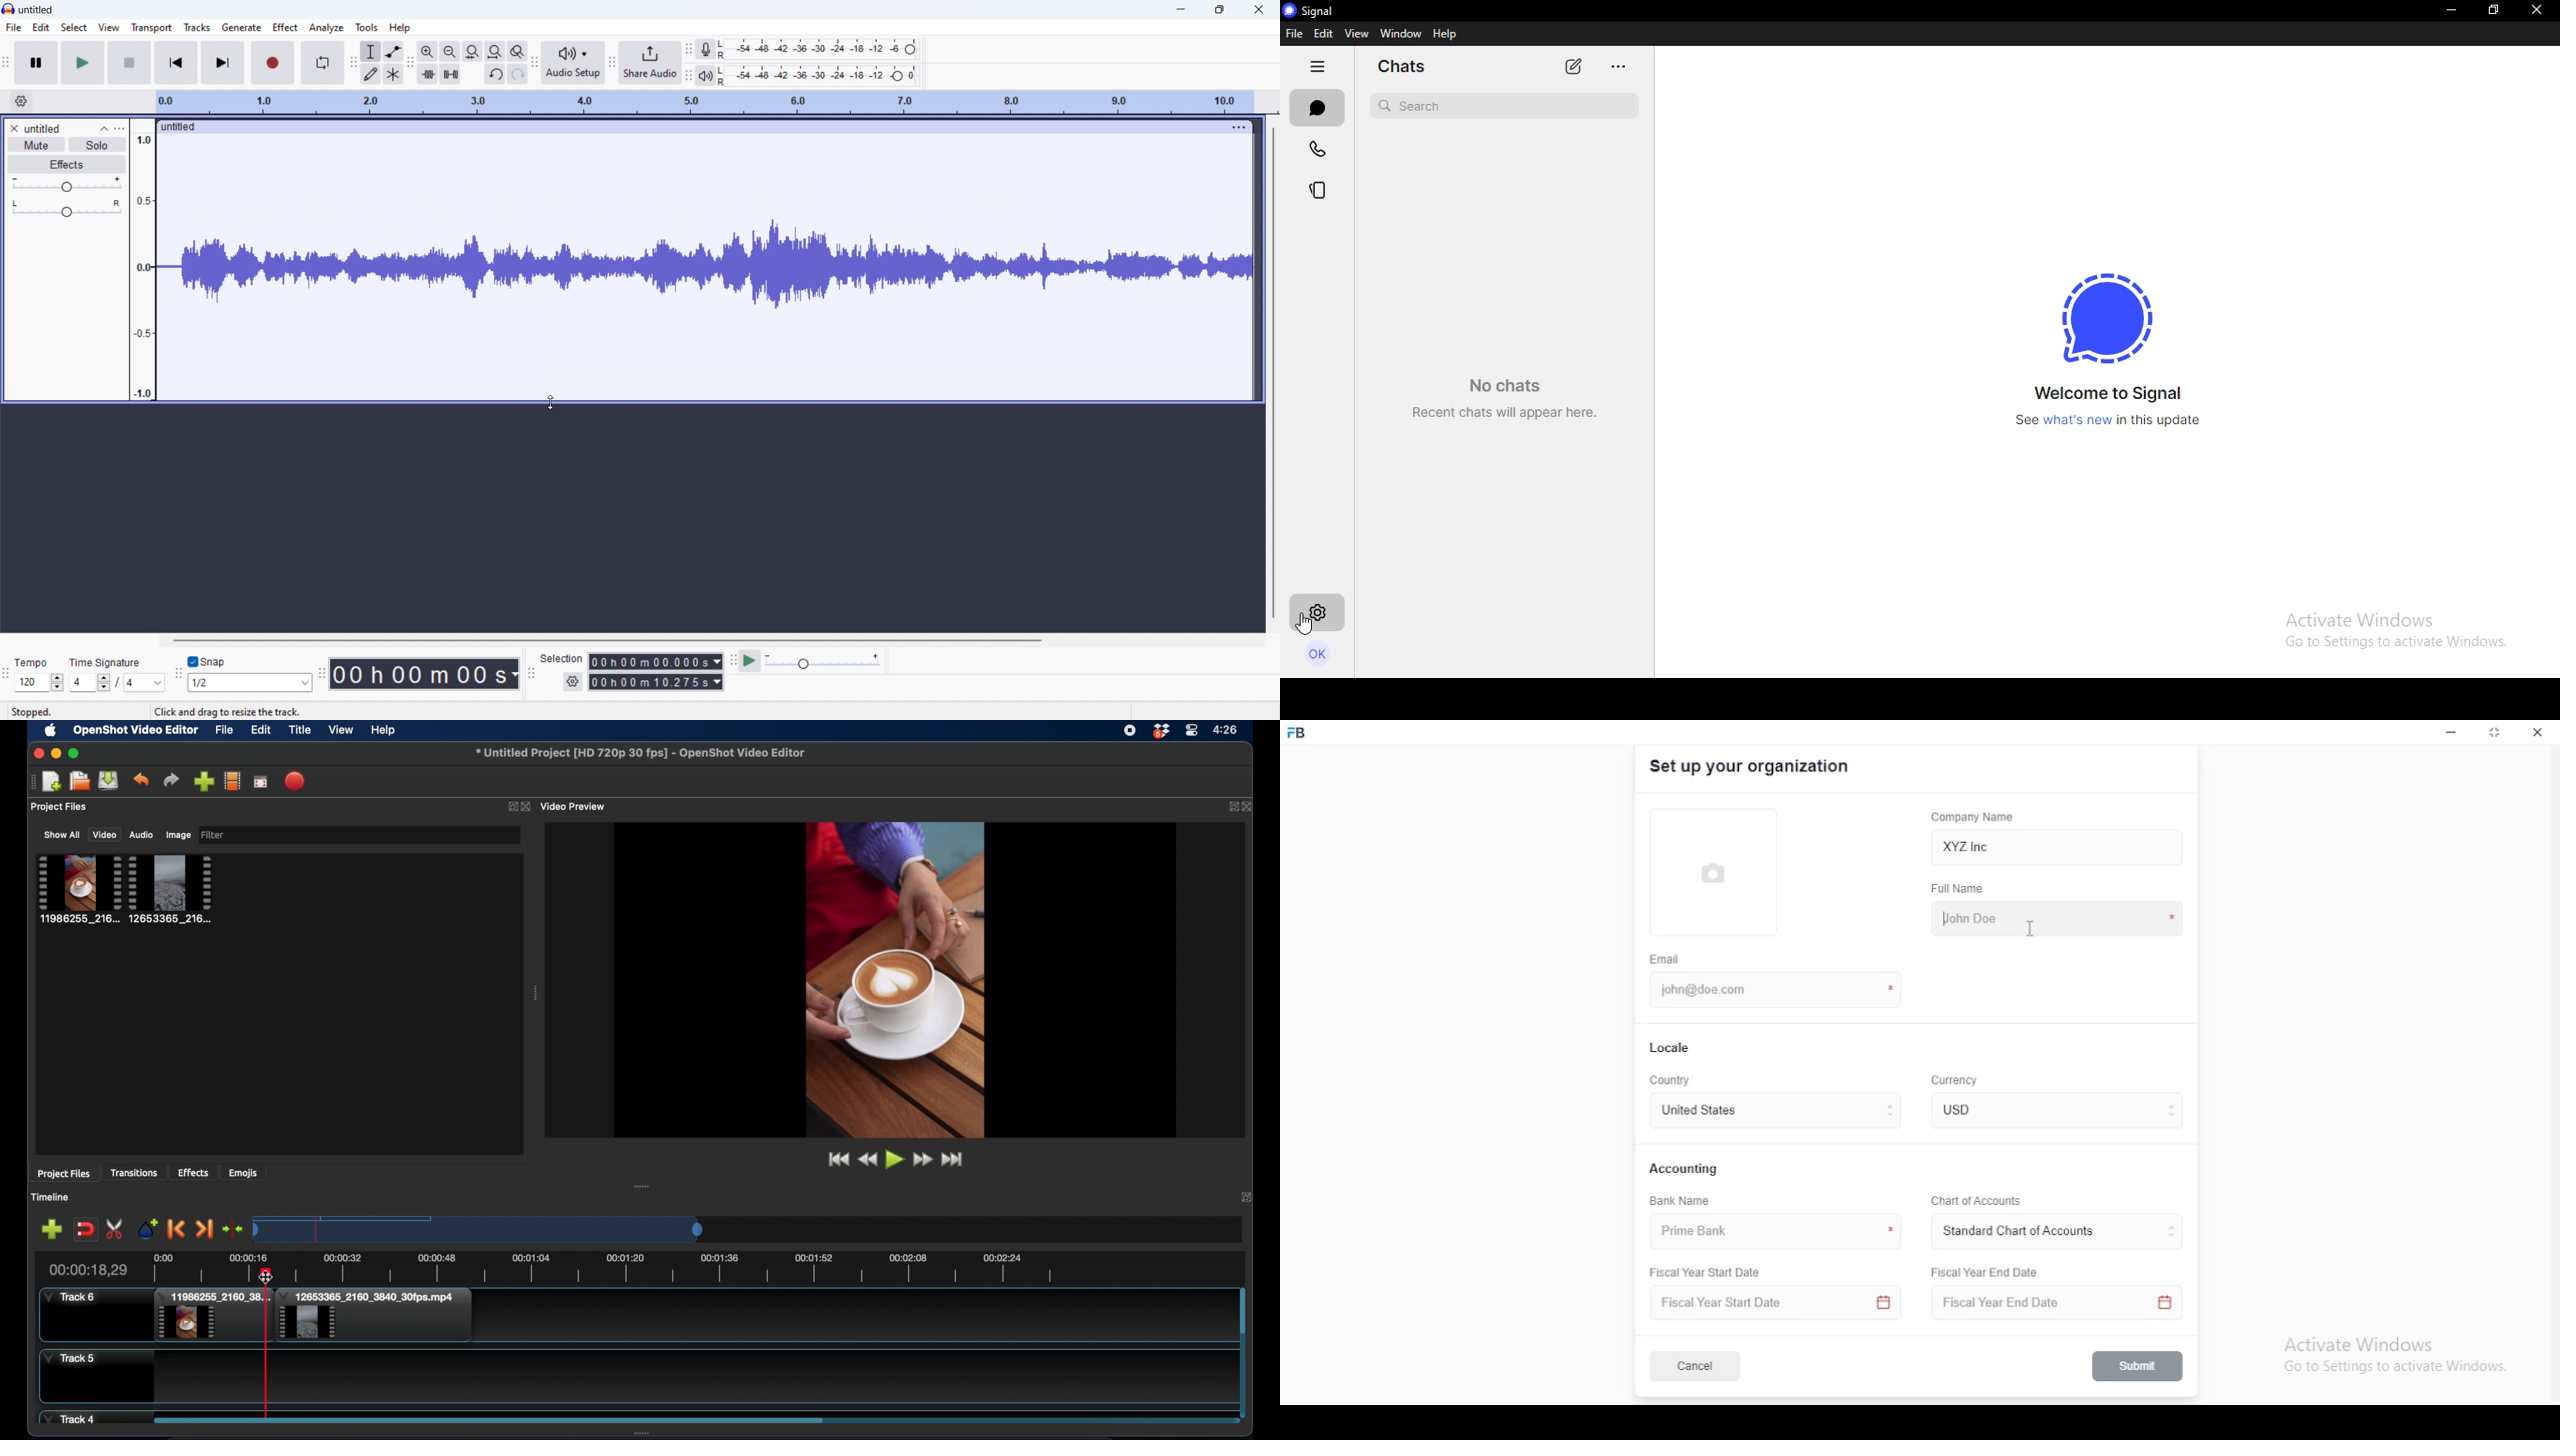  I want to click on fit selection to width, so click(472, 52).